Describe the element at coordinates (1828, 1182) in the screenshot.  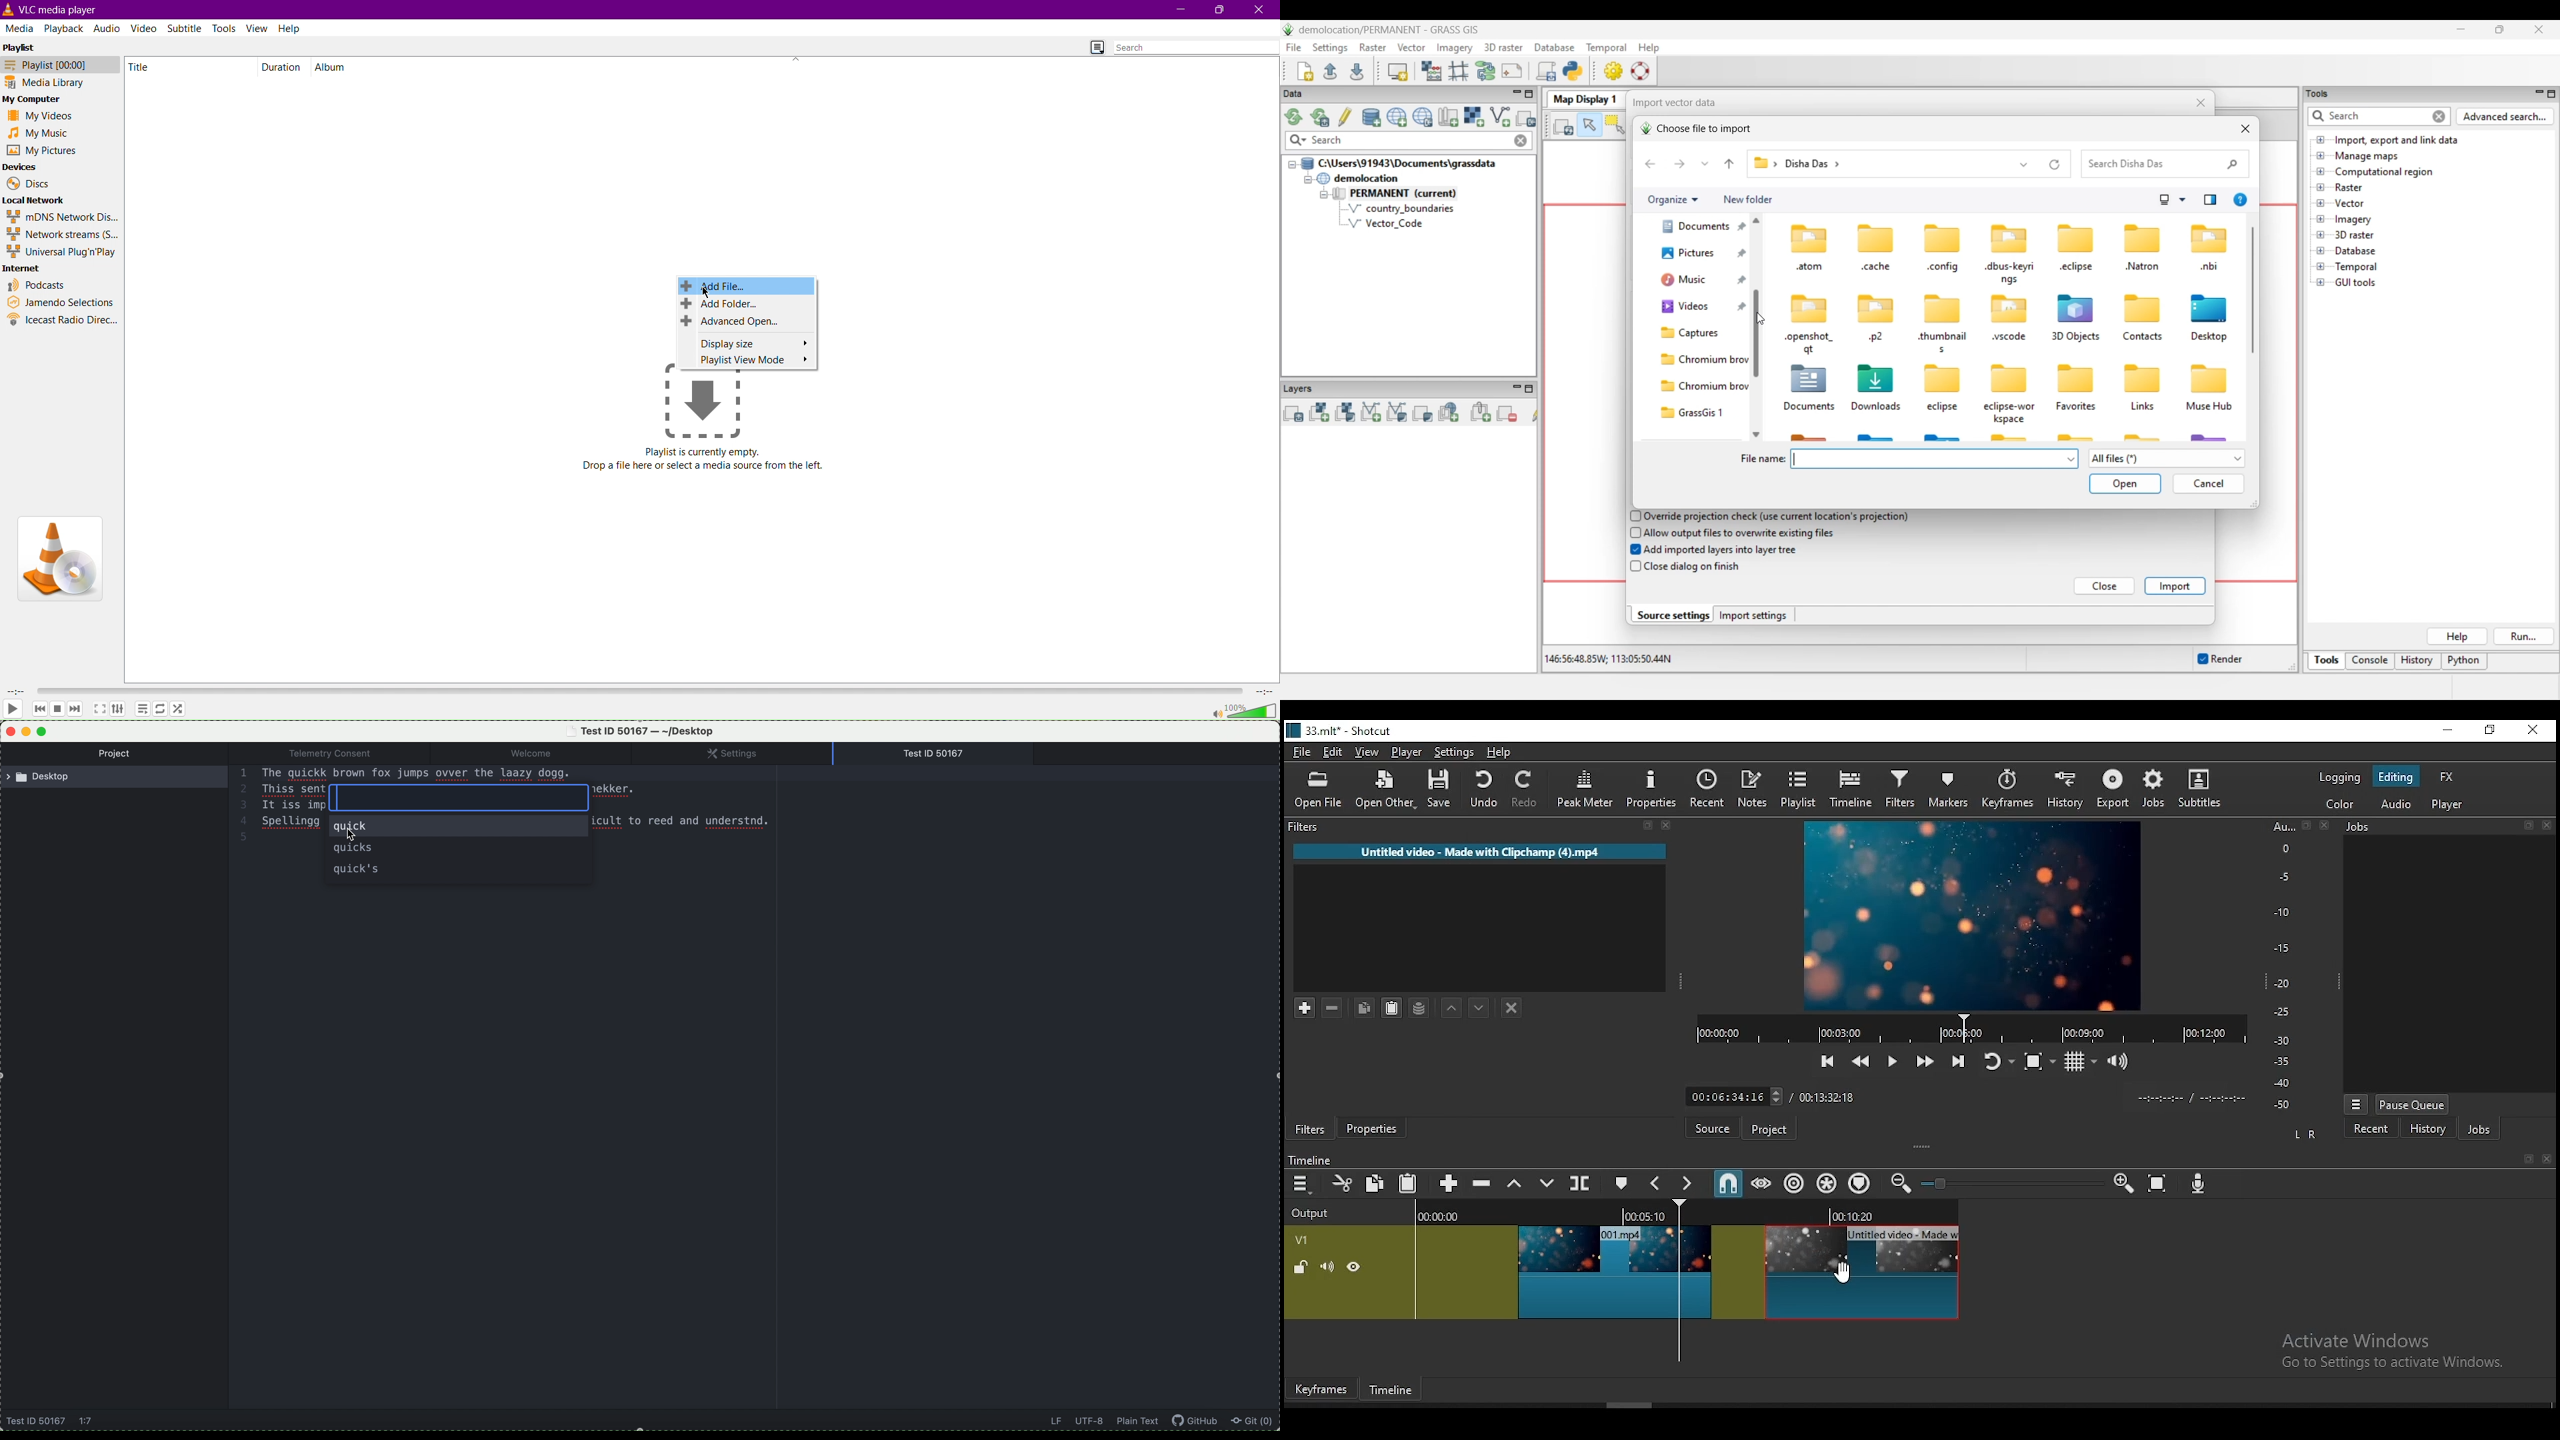
I see `ripple all tracks` at that location.